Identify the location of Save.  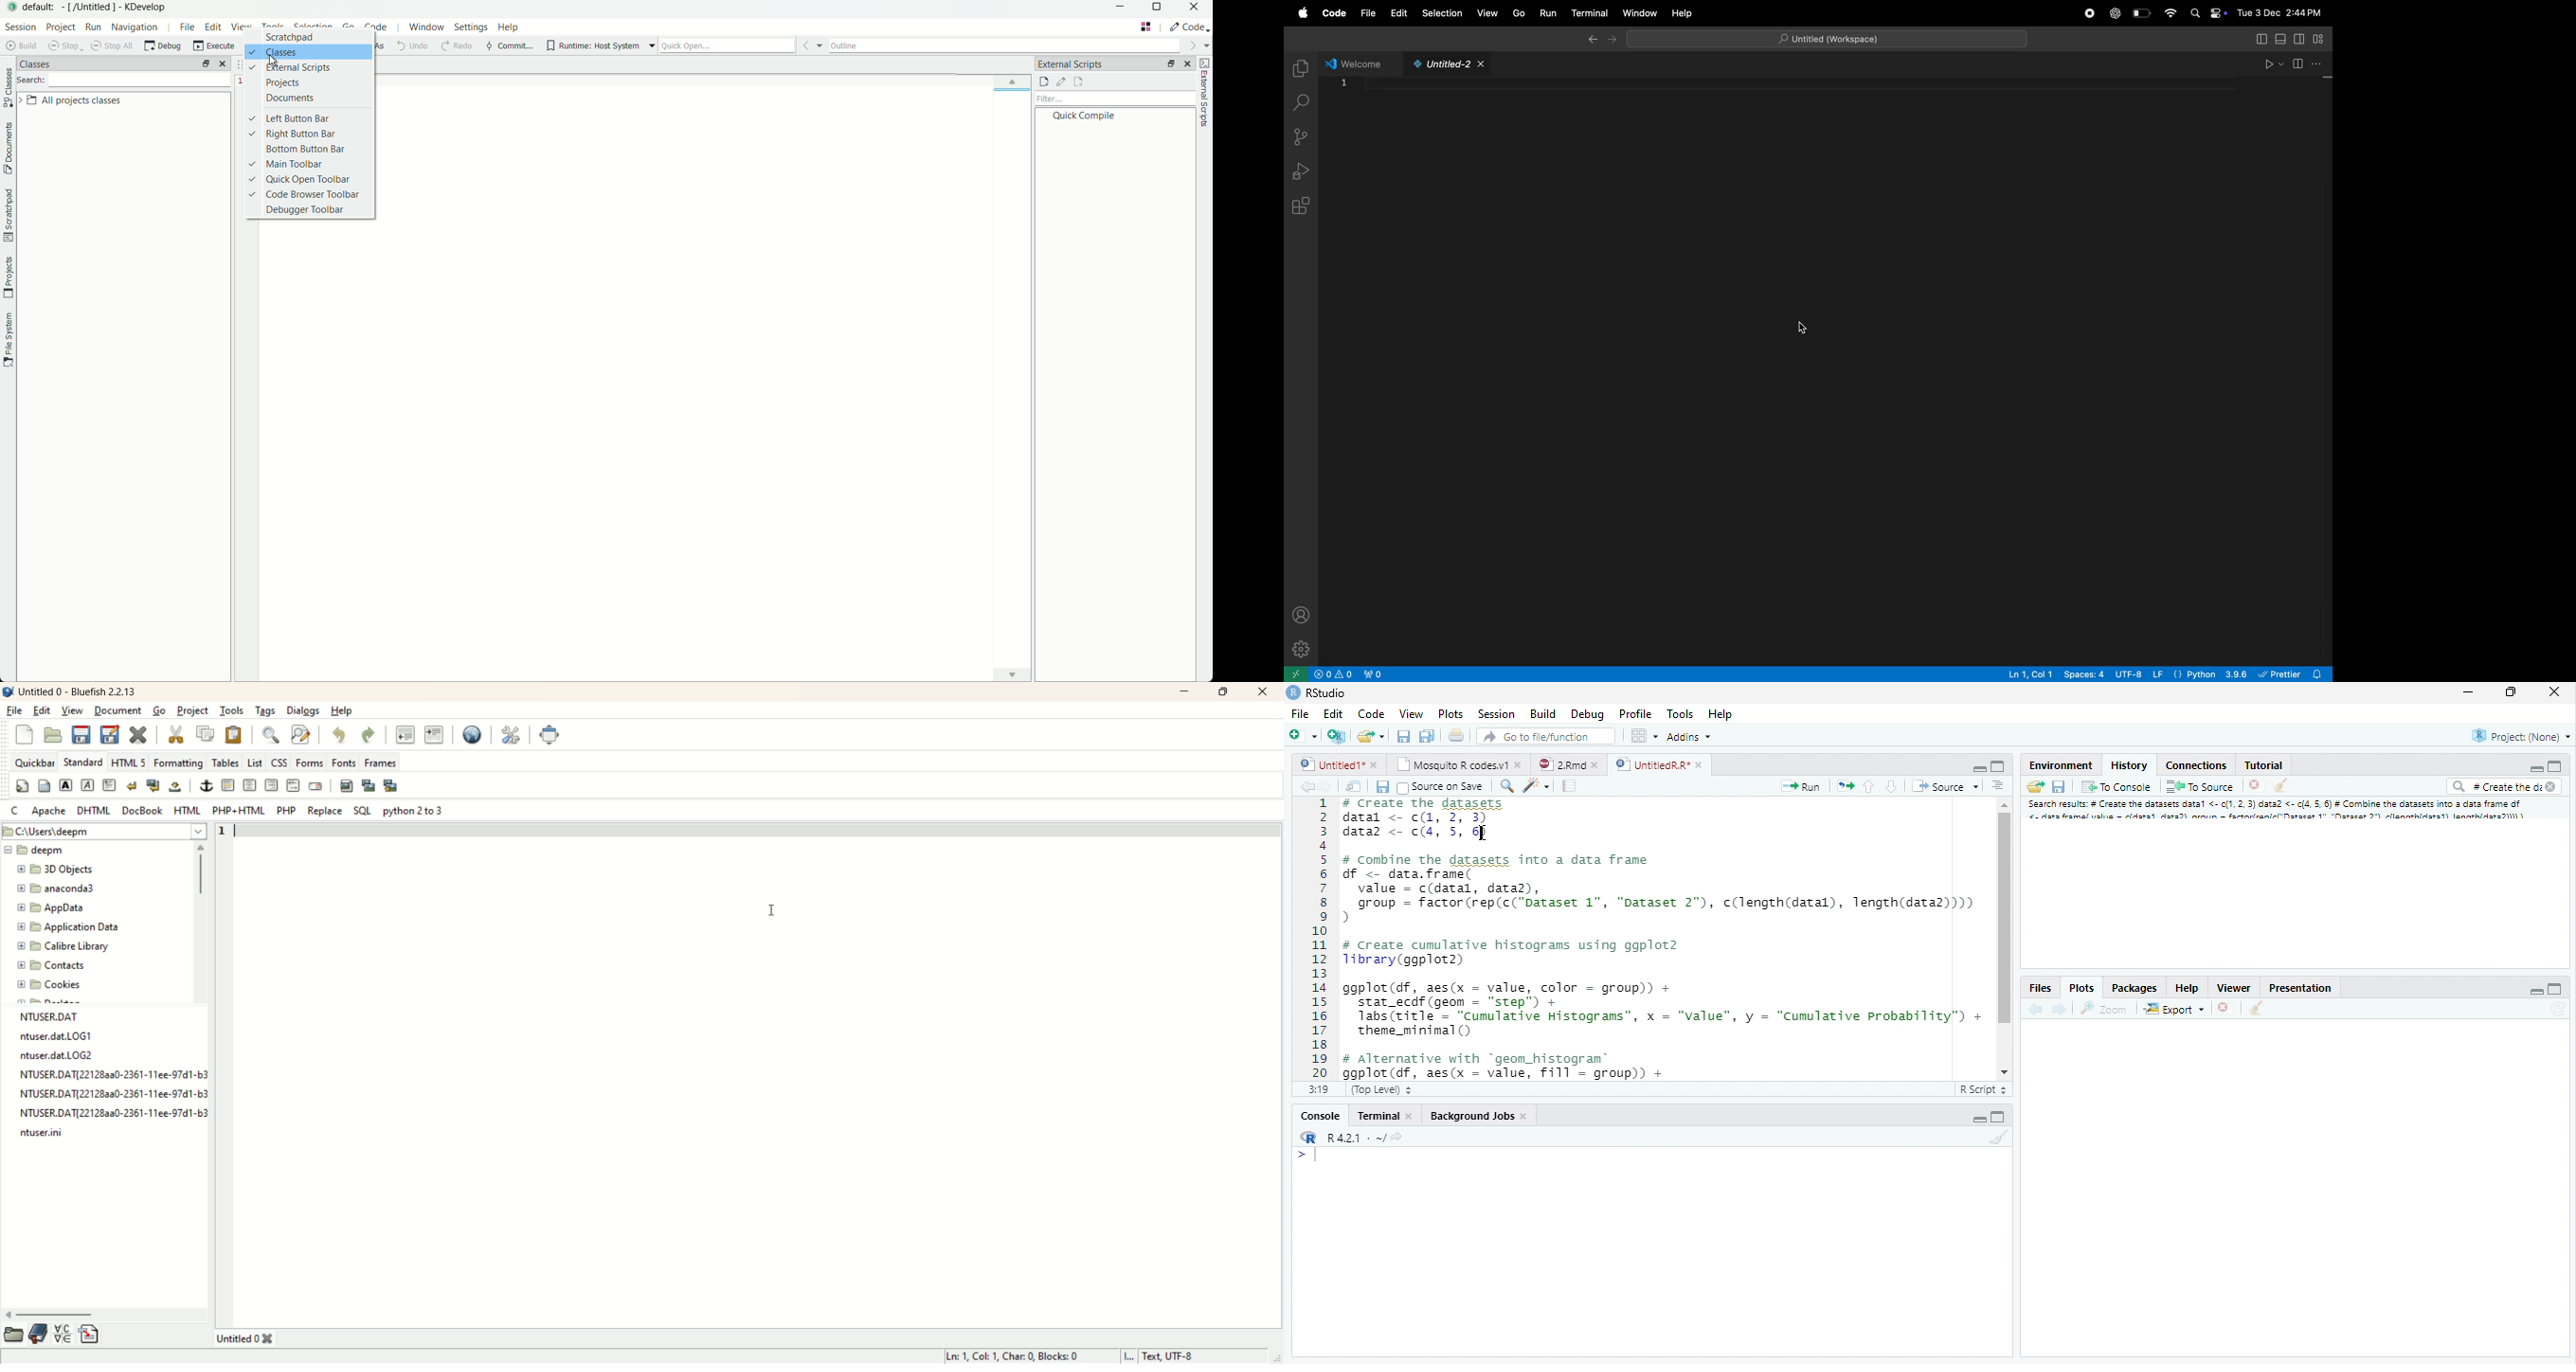
(1403, 736).